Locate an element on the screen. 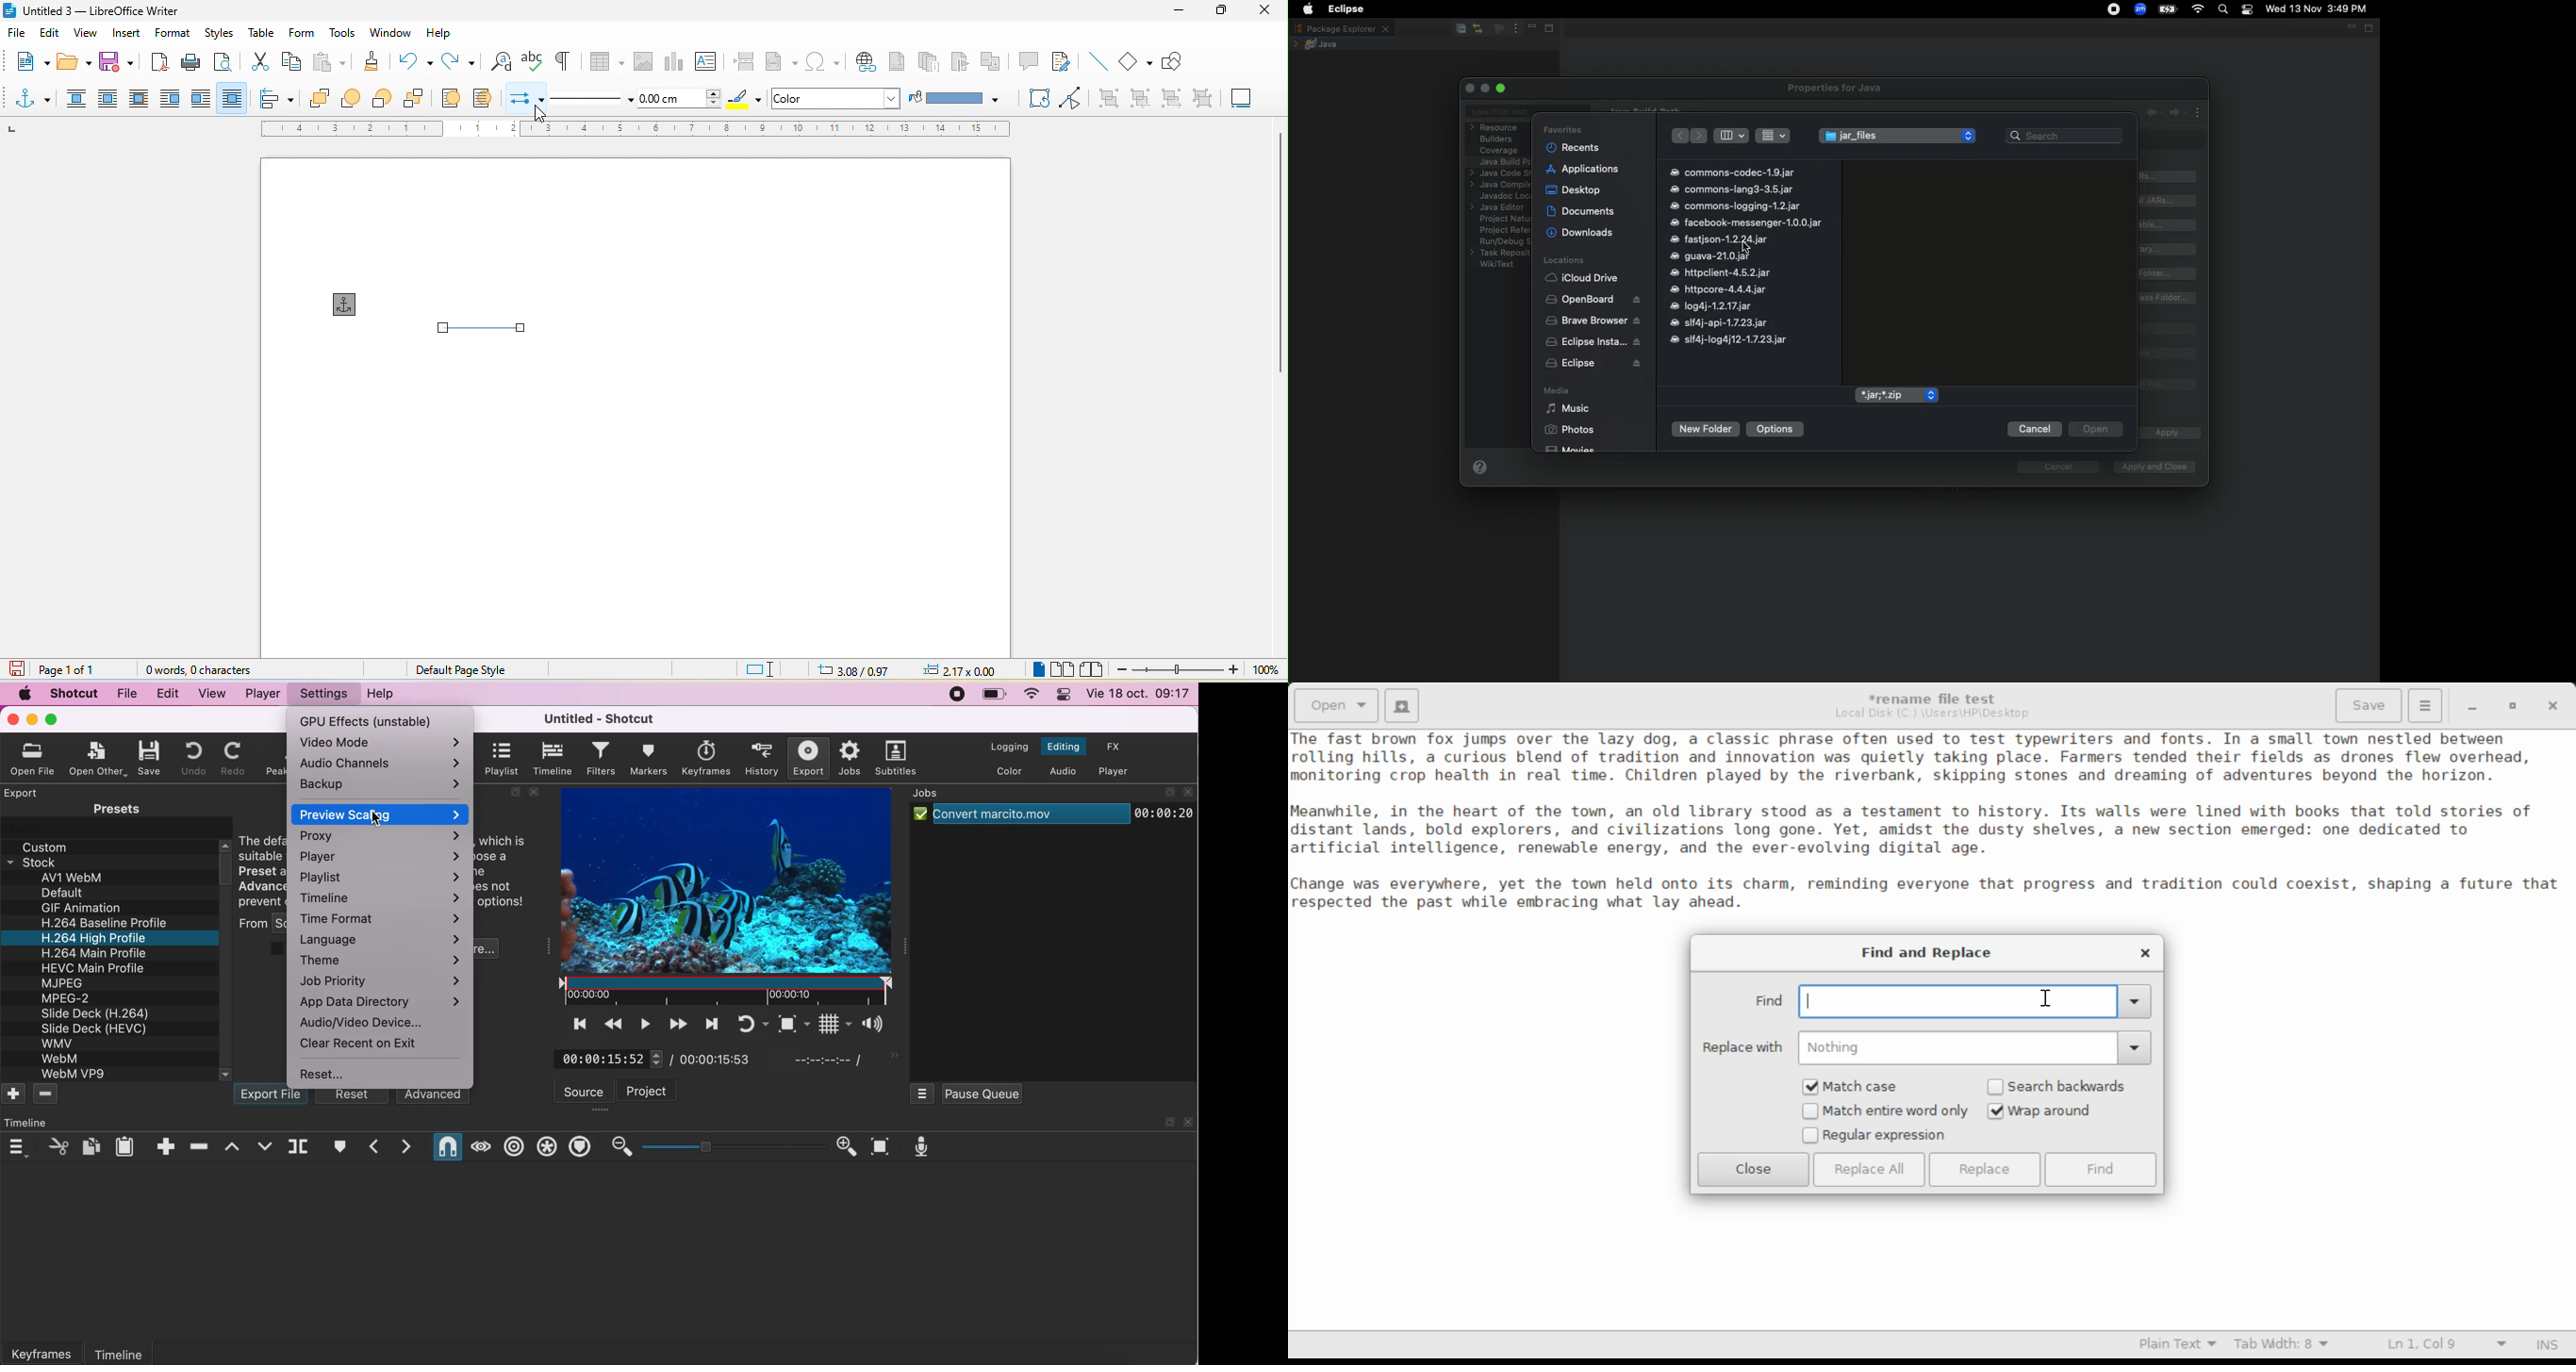 This screenshot has width=2576, height=1372. Default is located at coordinates (67, 893).